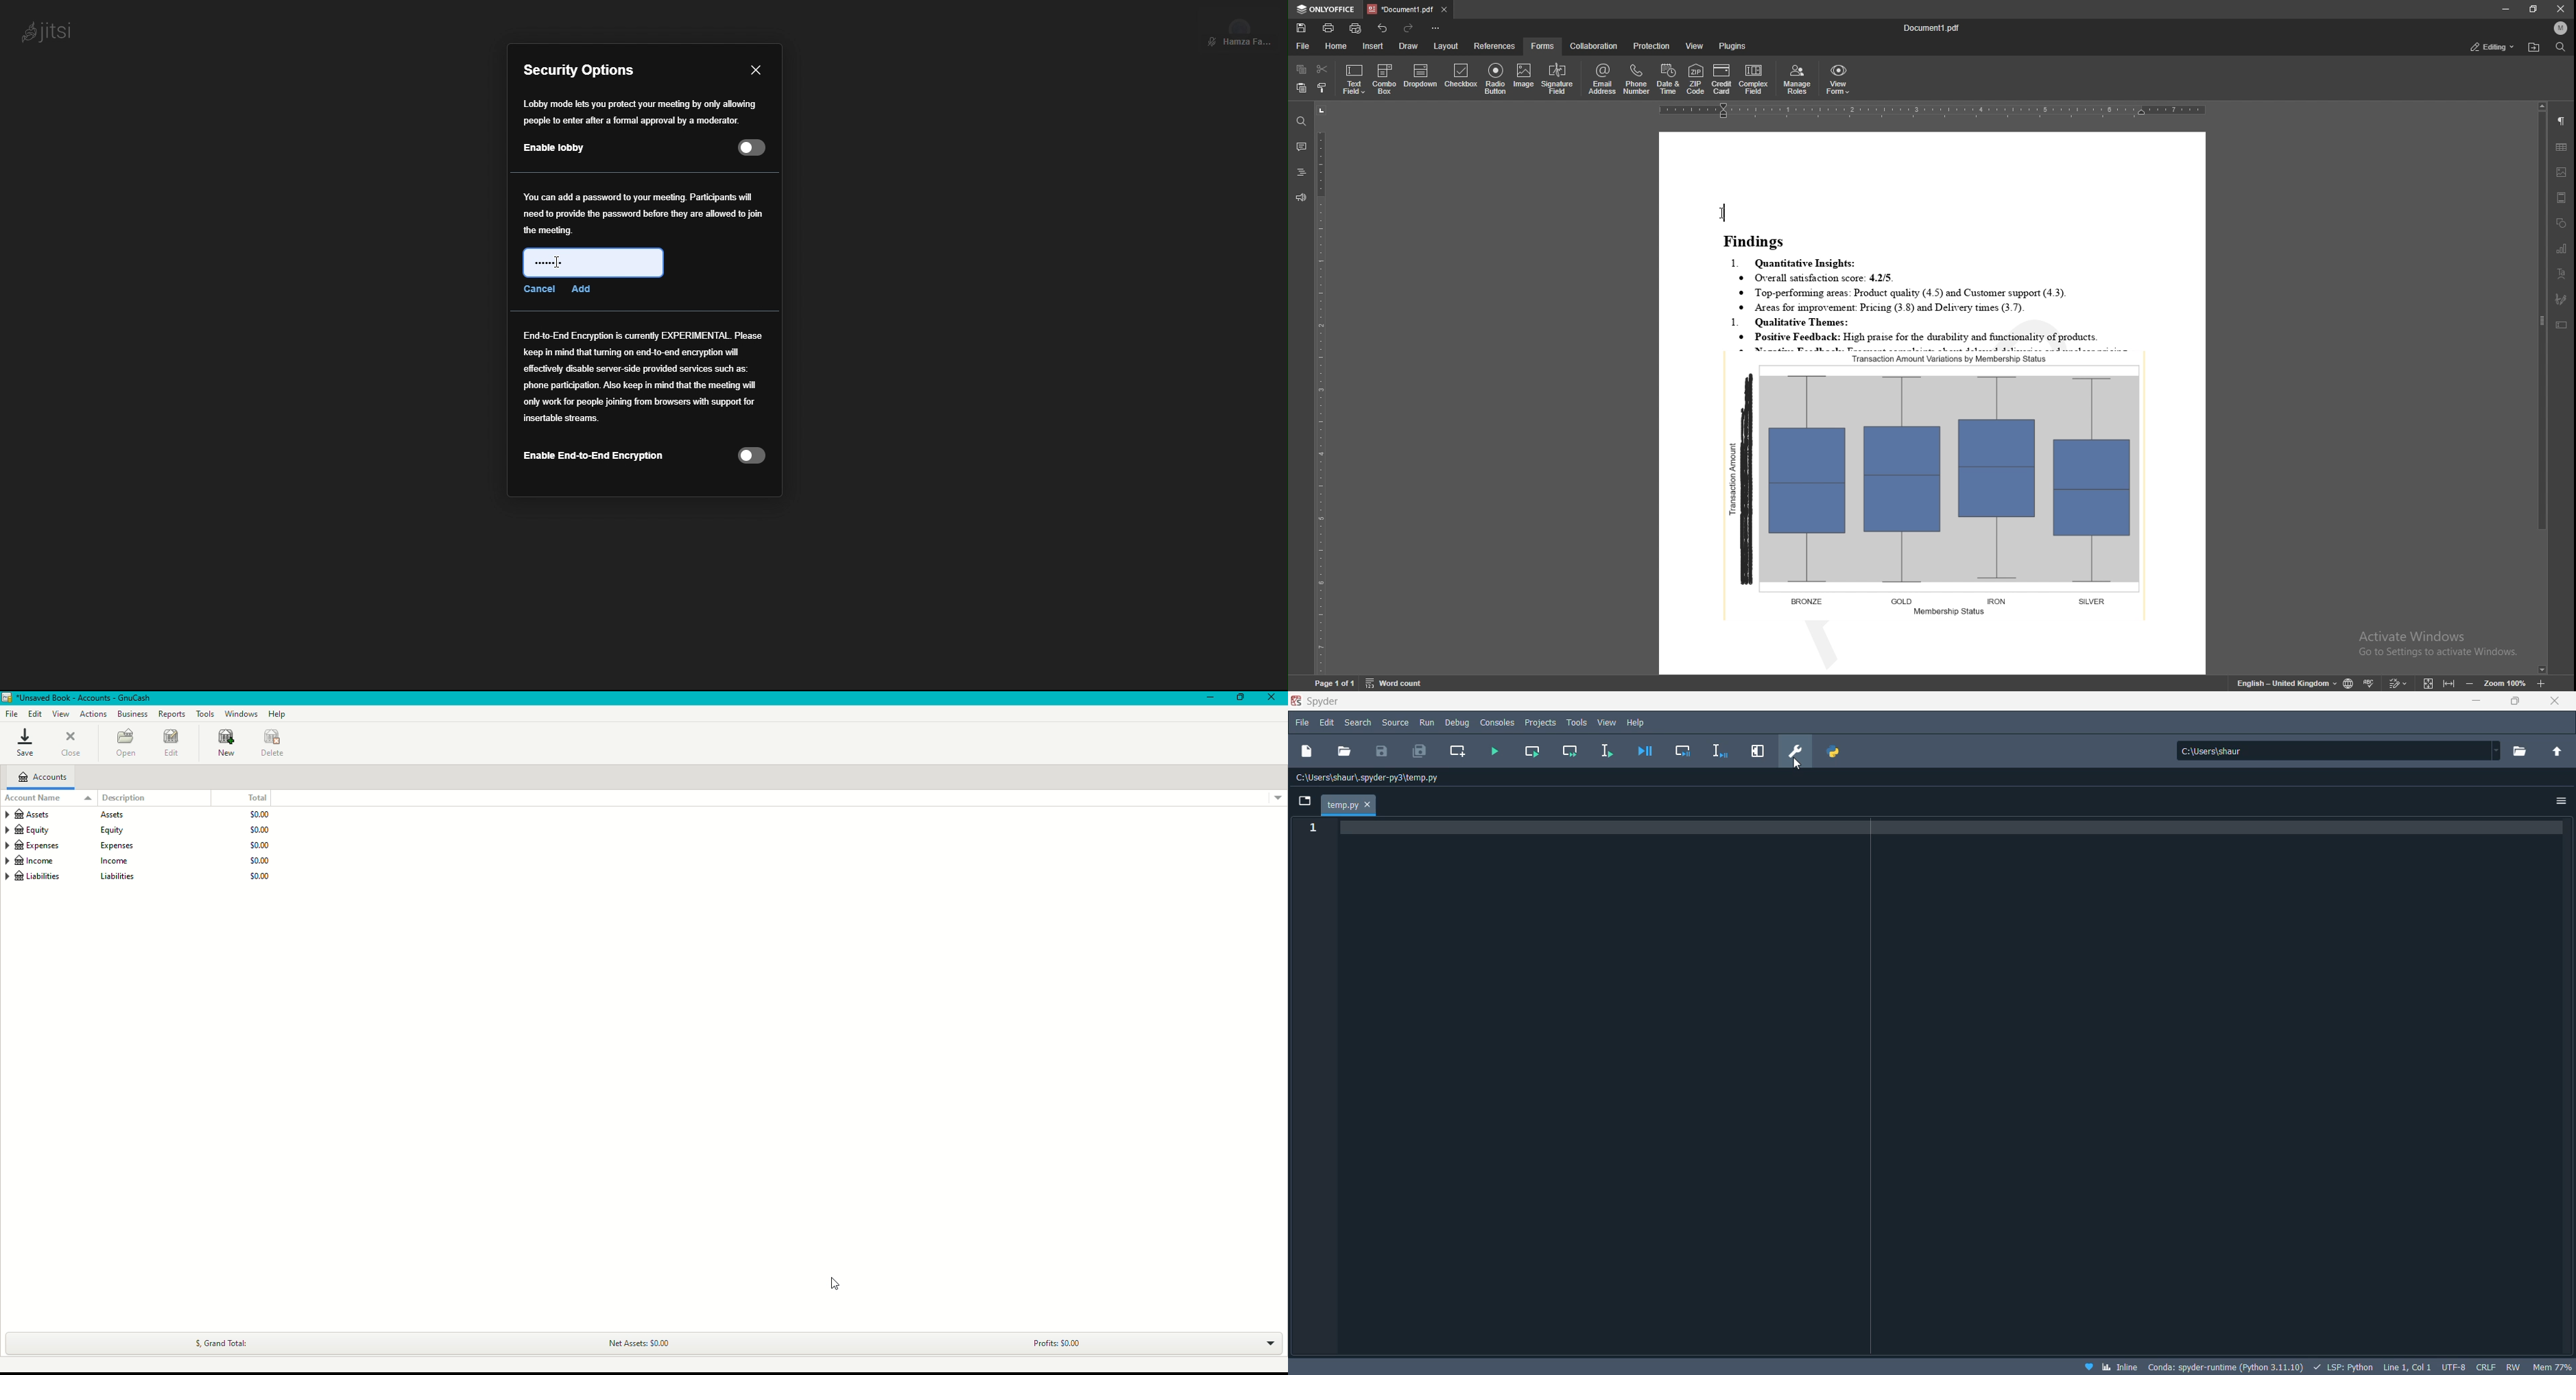 This screenshot has width=2576, height=1400. I want to click on Business, so click(131, 715).